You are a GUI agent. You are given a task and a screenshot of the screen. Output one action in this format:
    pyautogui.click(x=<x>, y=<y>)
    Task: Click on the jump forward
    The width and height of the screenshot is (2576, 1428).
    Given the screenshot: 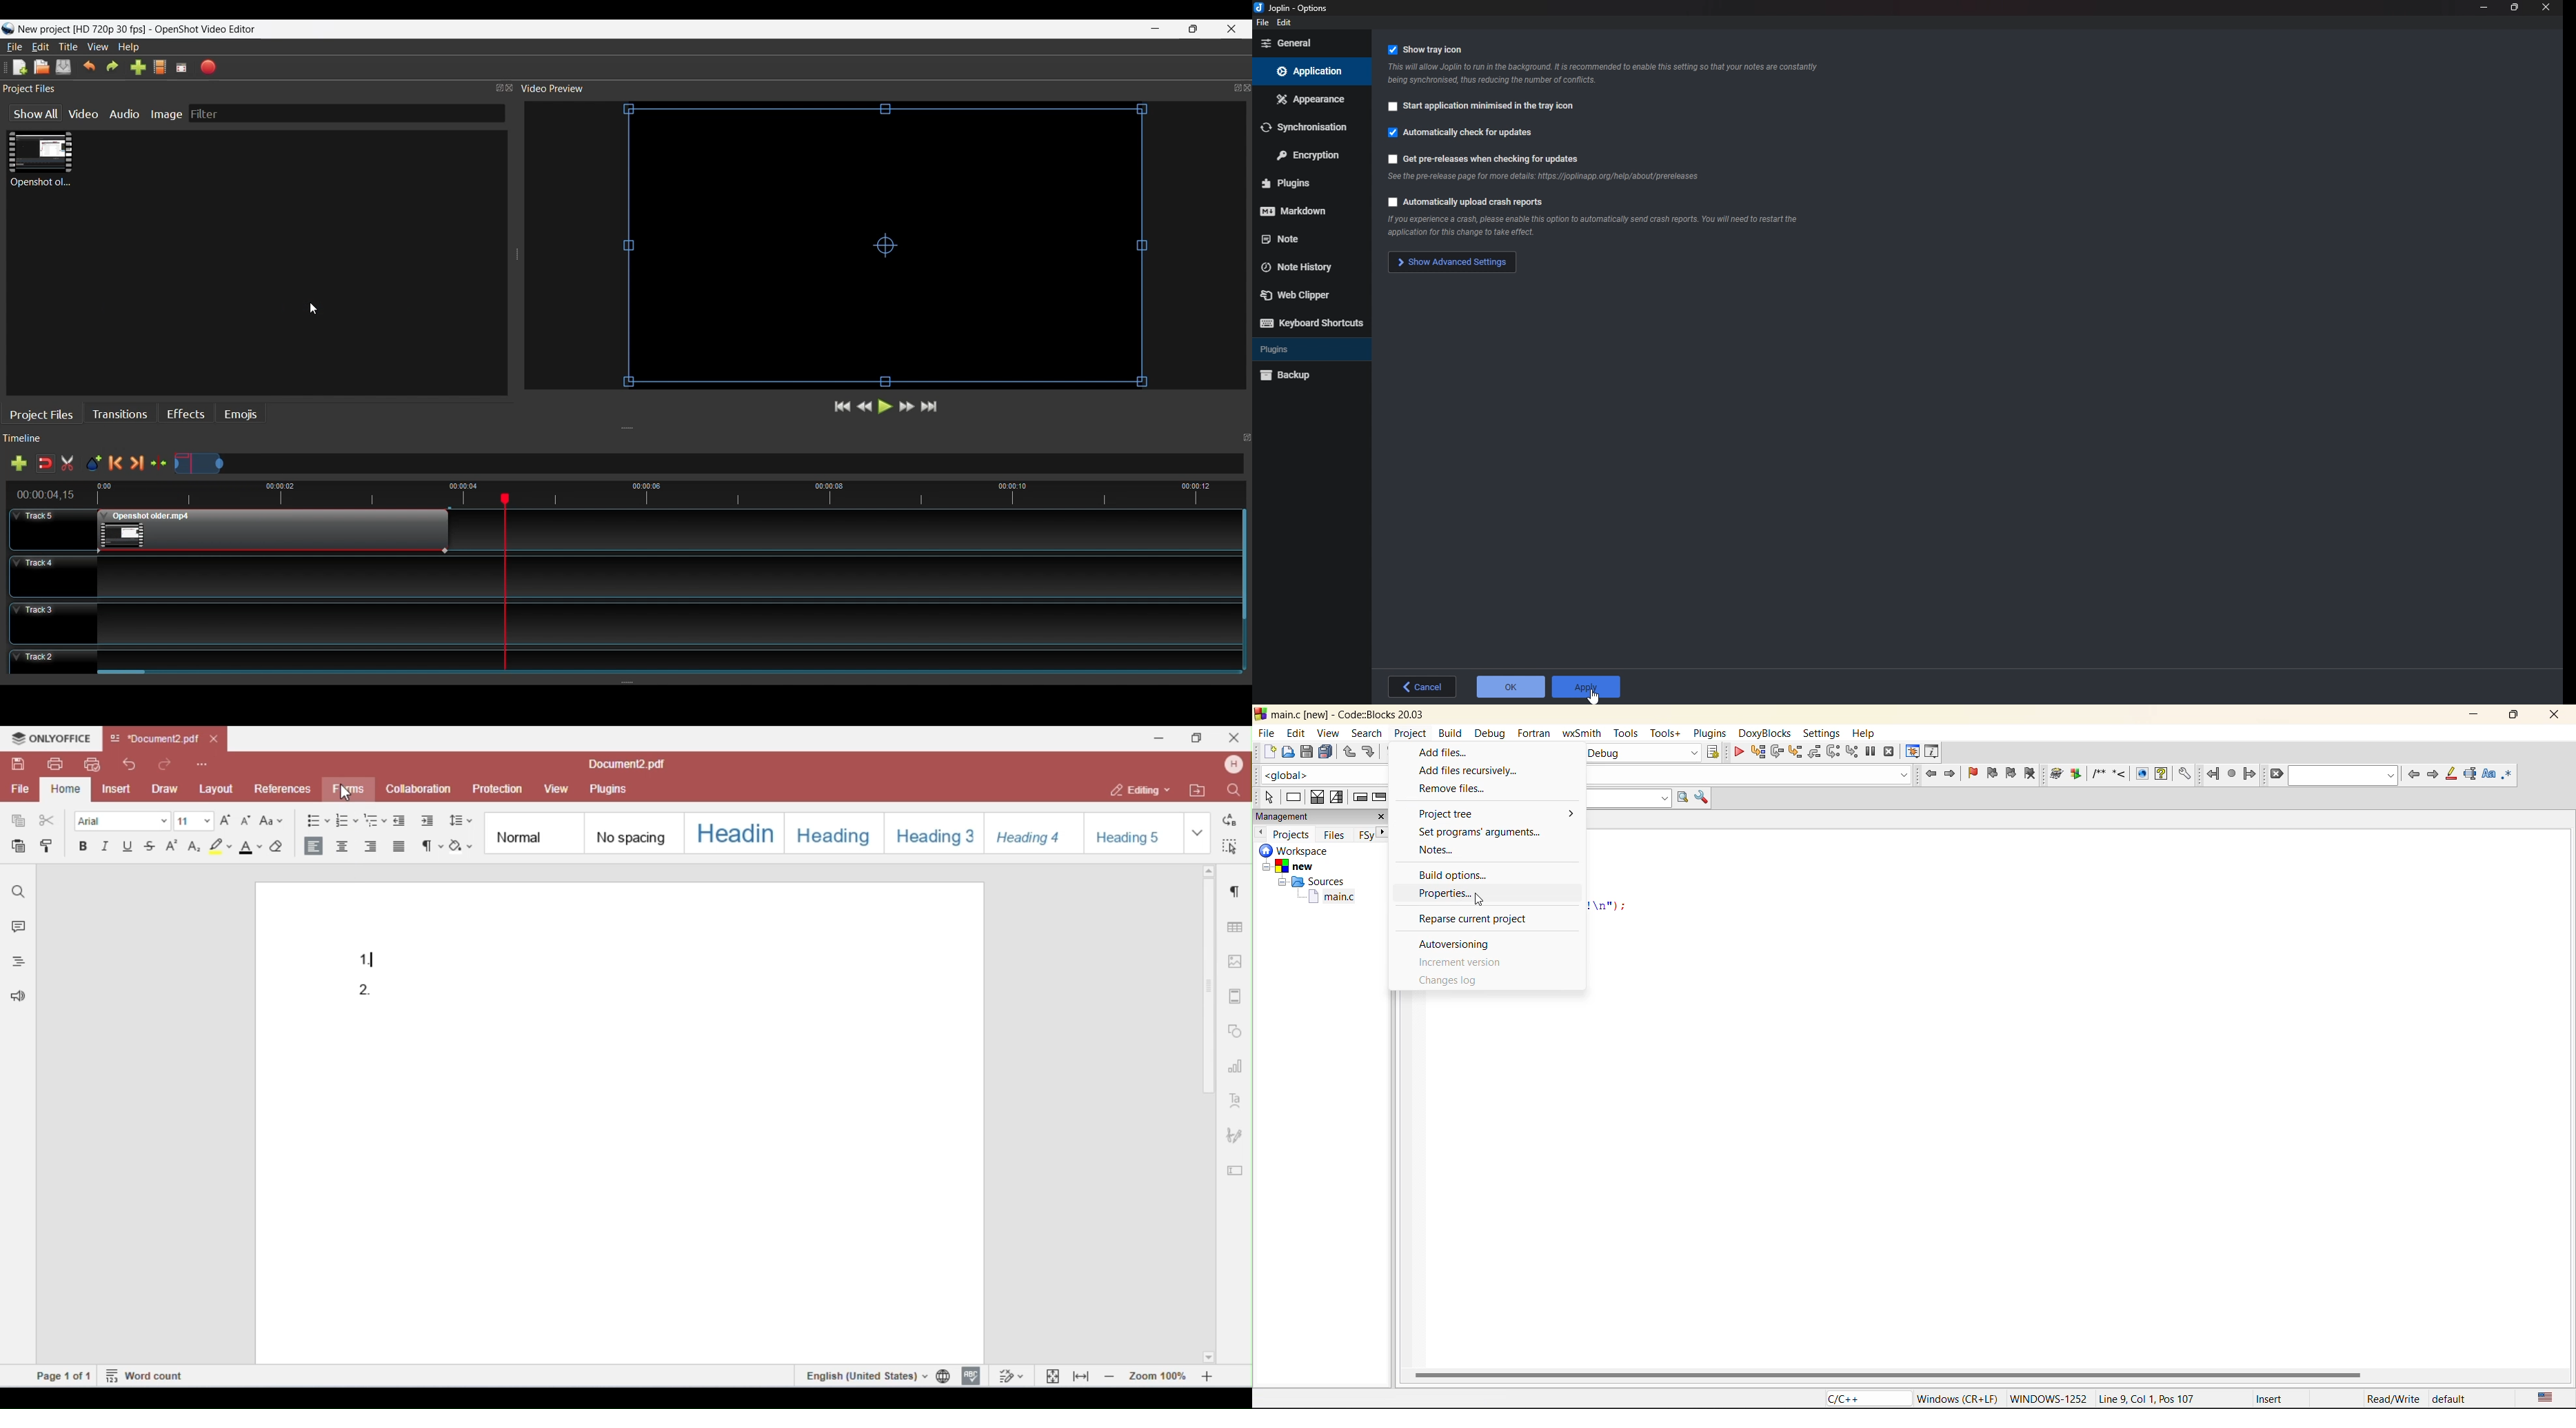 What is the action you would take?
    pyautogui.click(x=1954, y=776)
    